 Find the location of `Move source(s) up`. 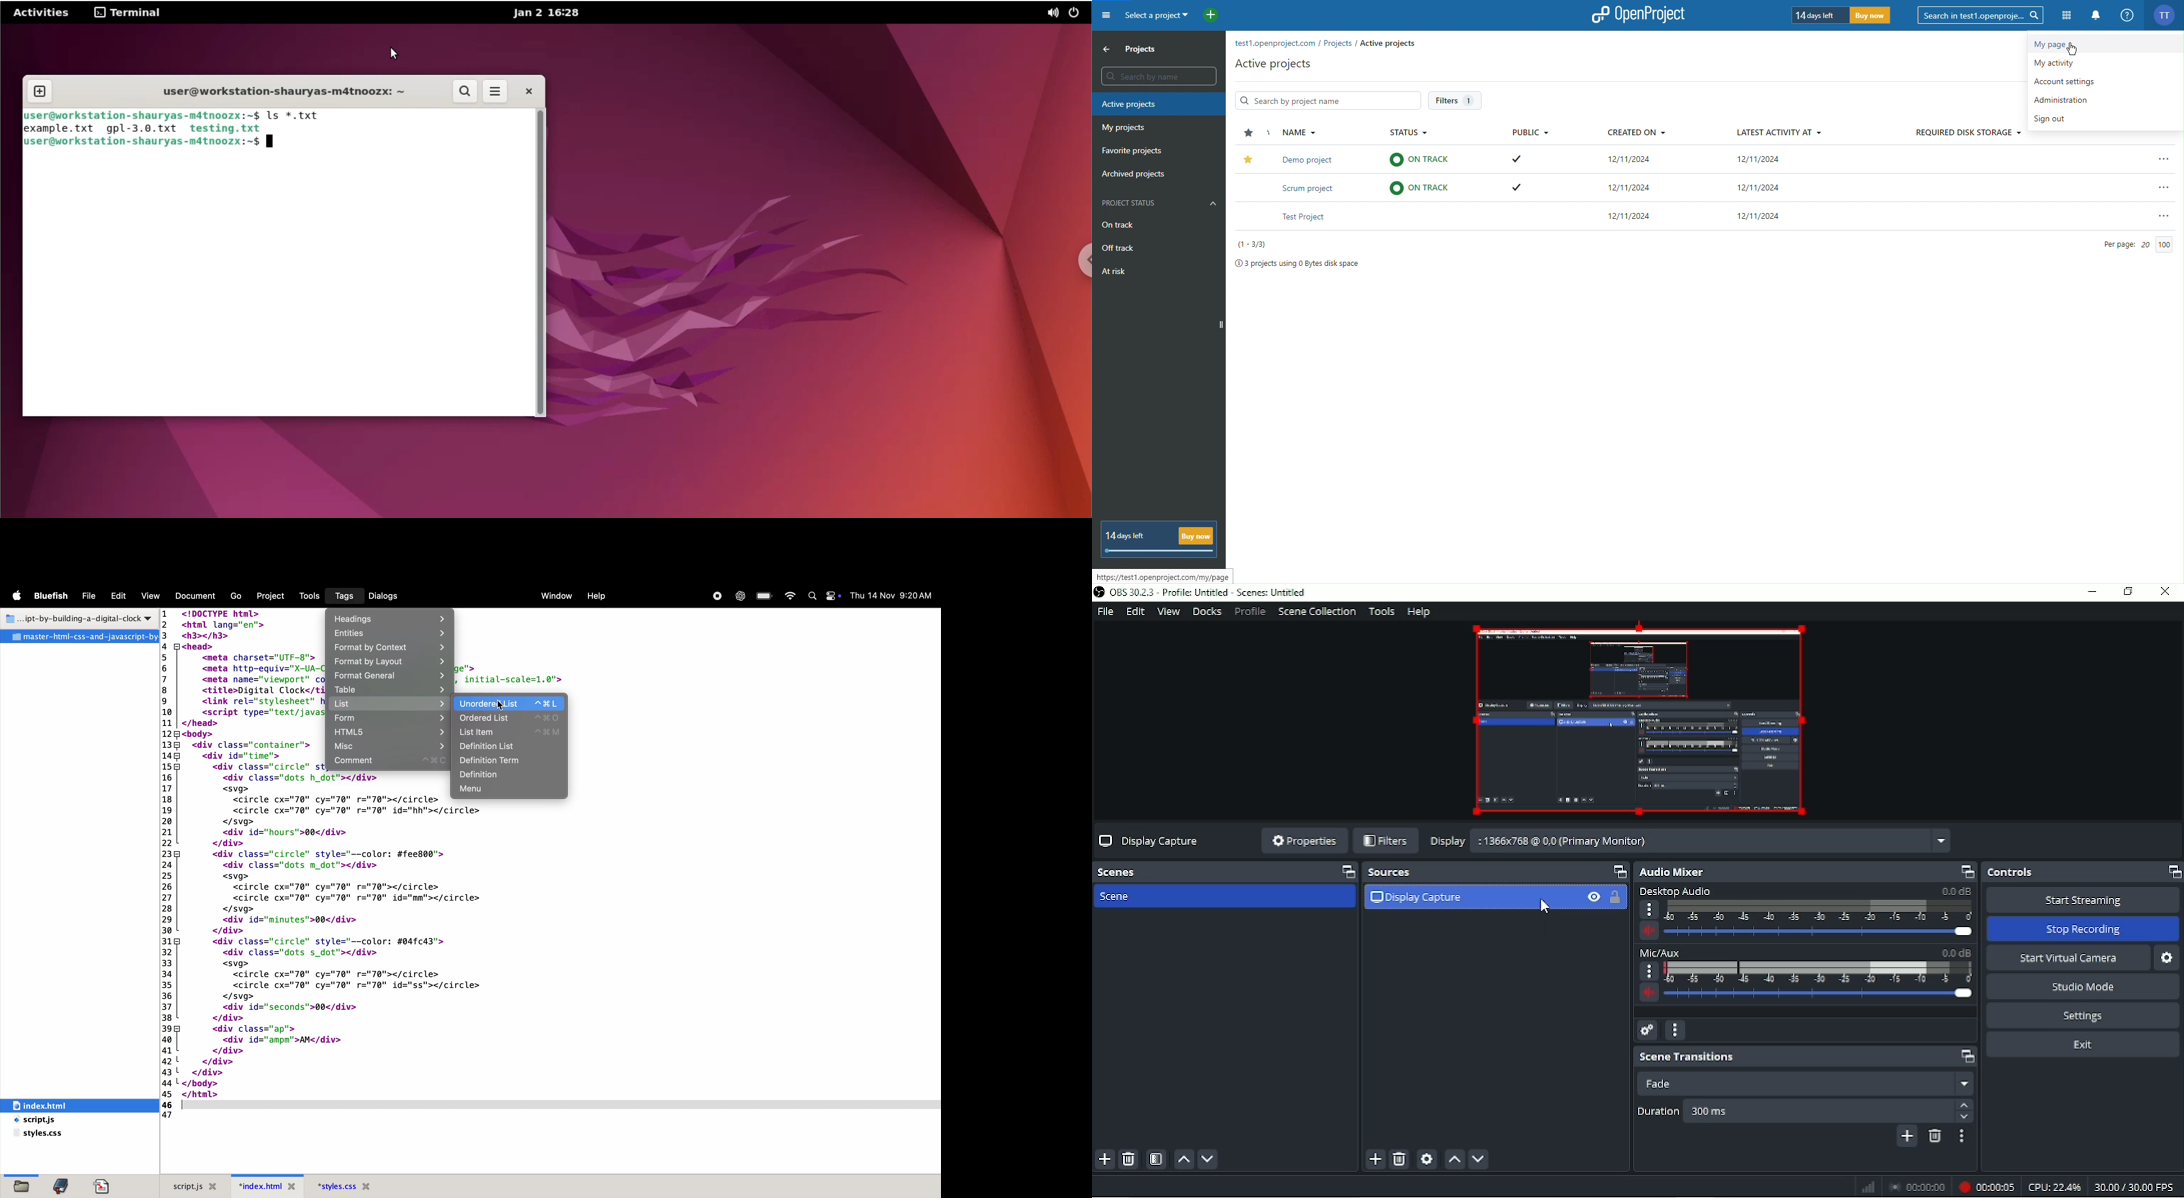

Move source(s) up is located at coordinates (1454, 1159).